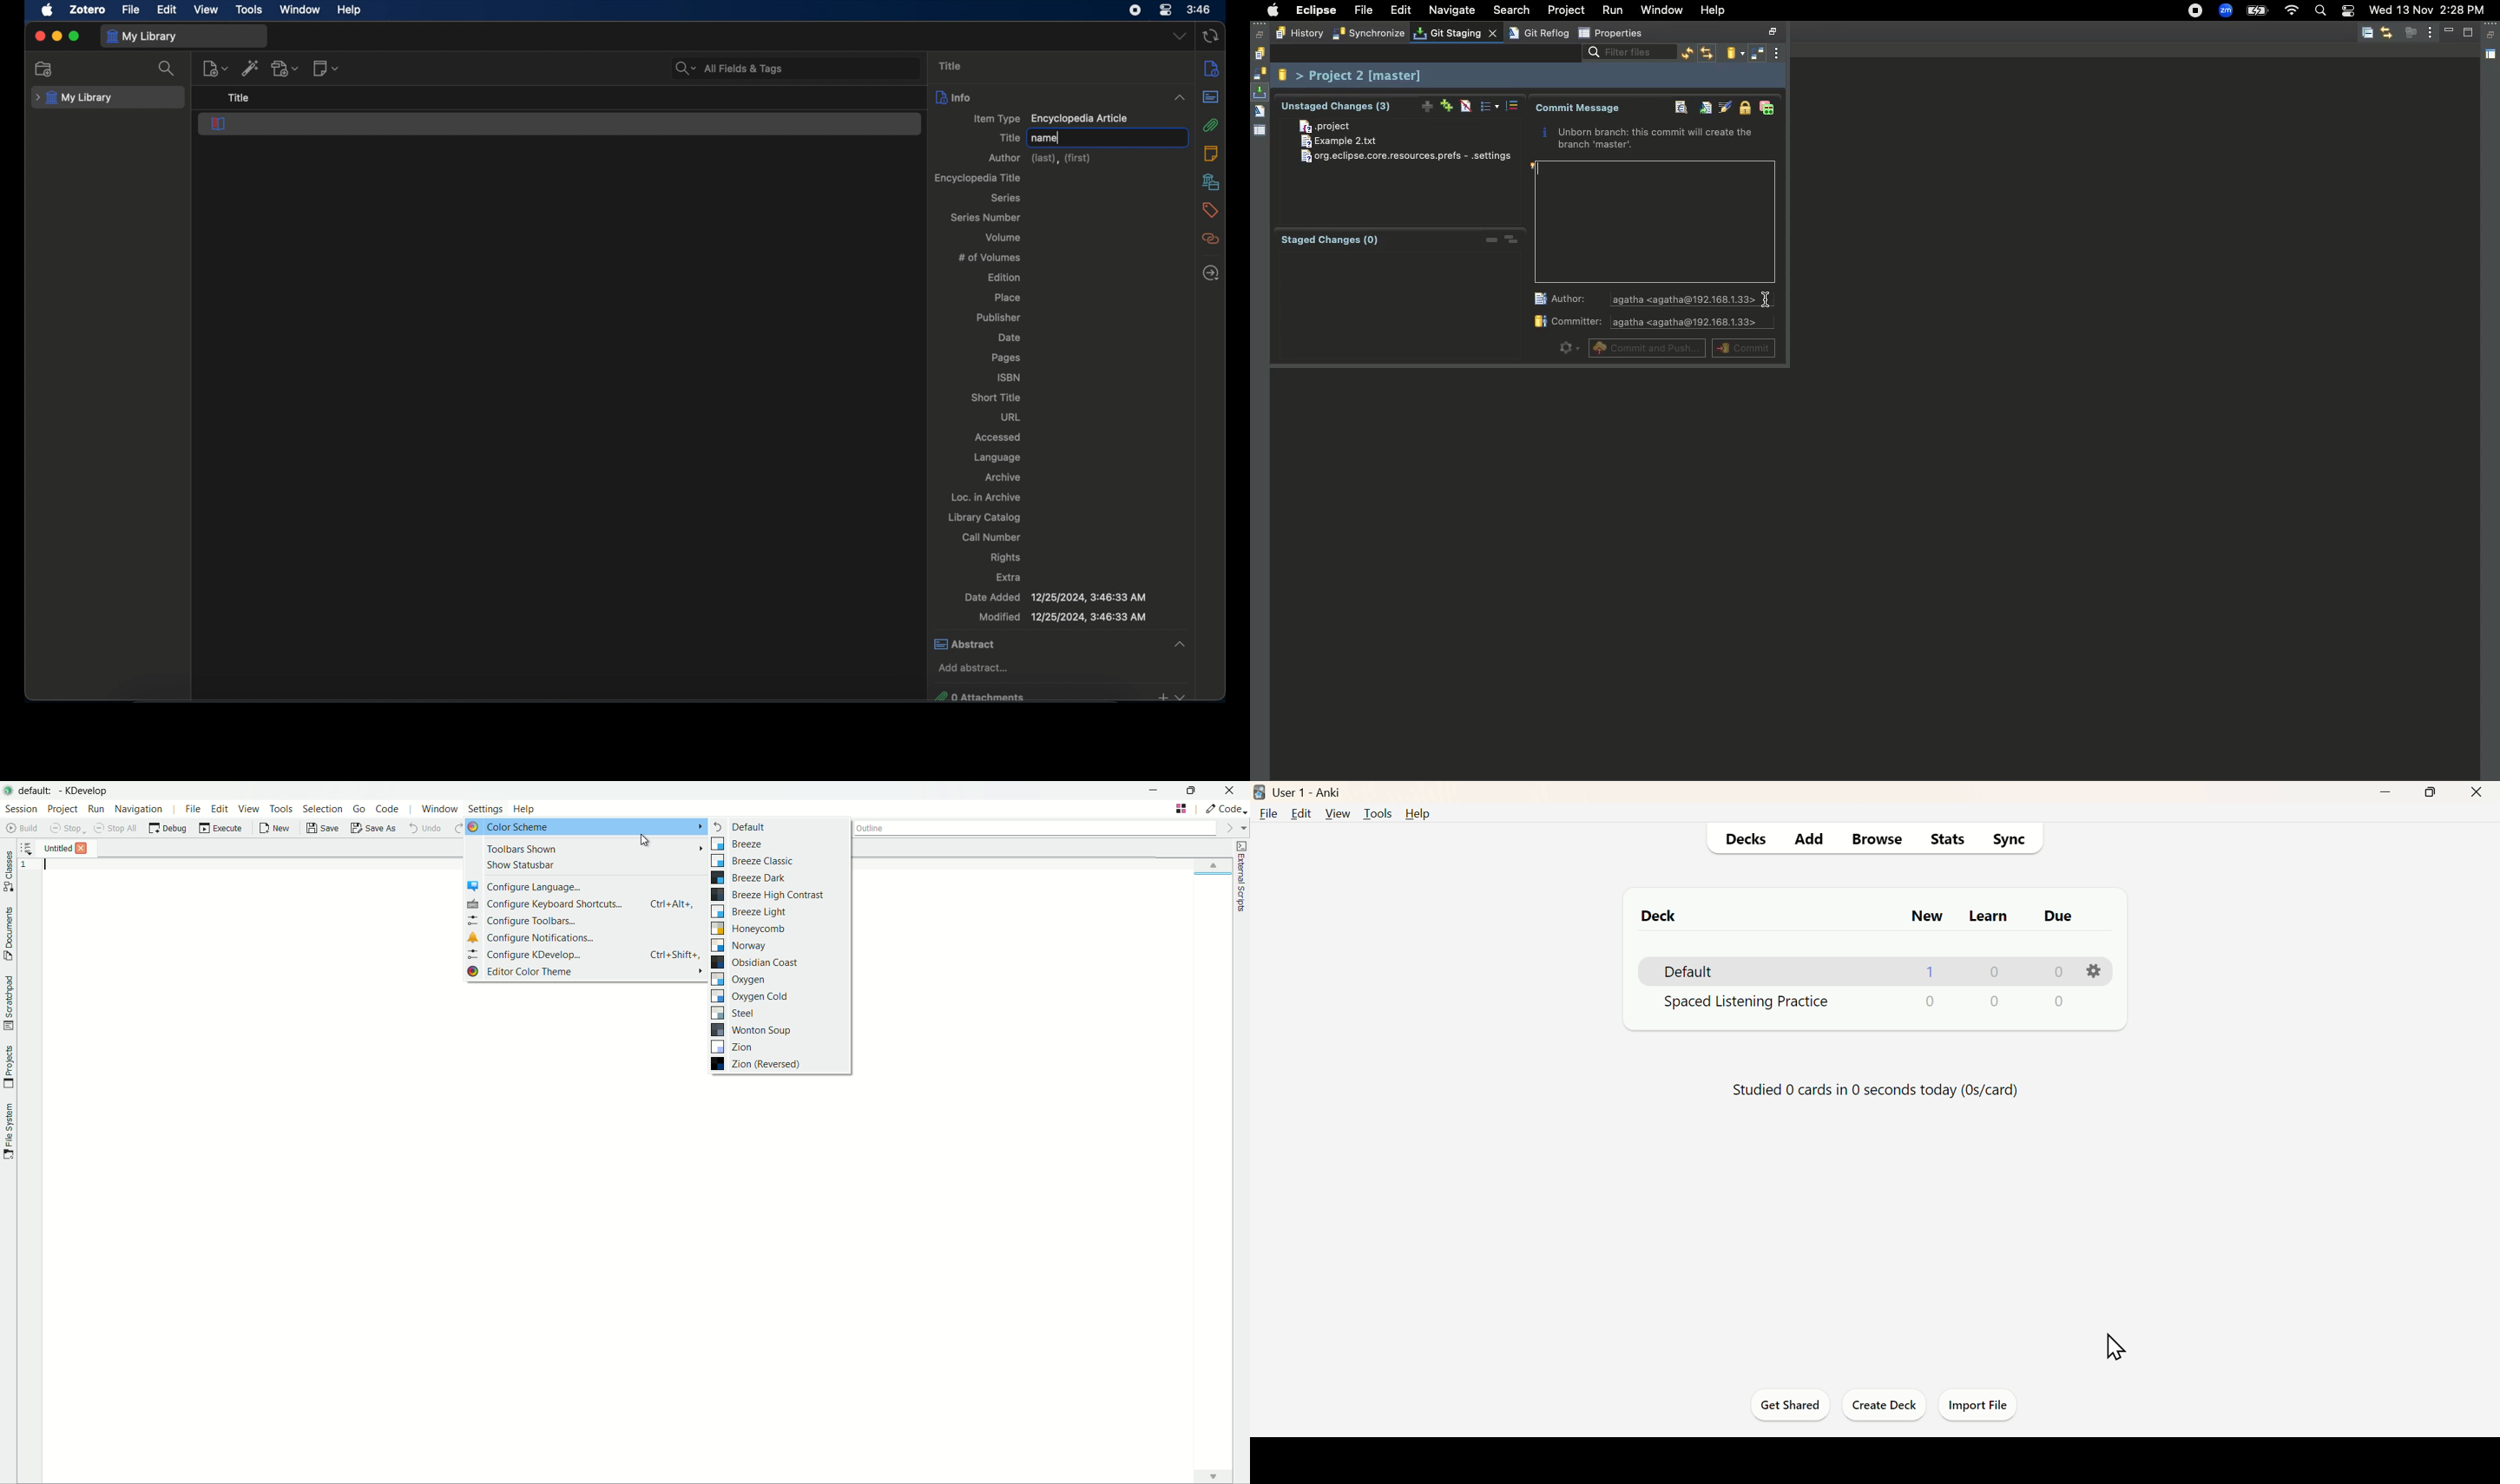  I want to click on series number, so click(987, 217).